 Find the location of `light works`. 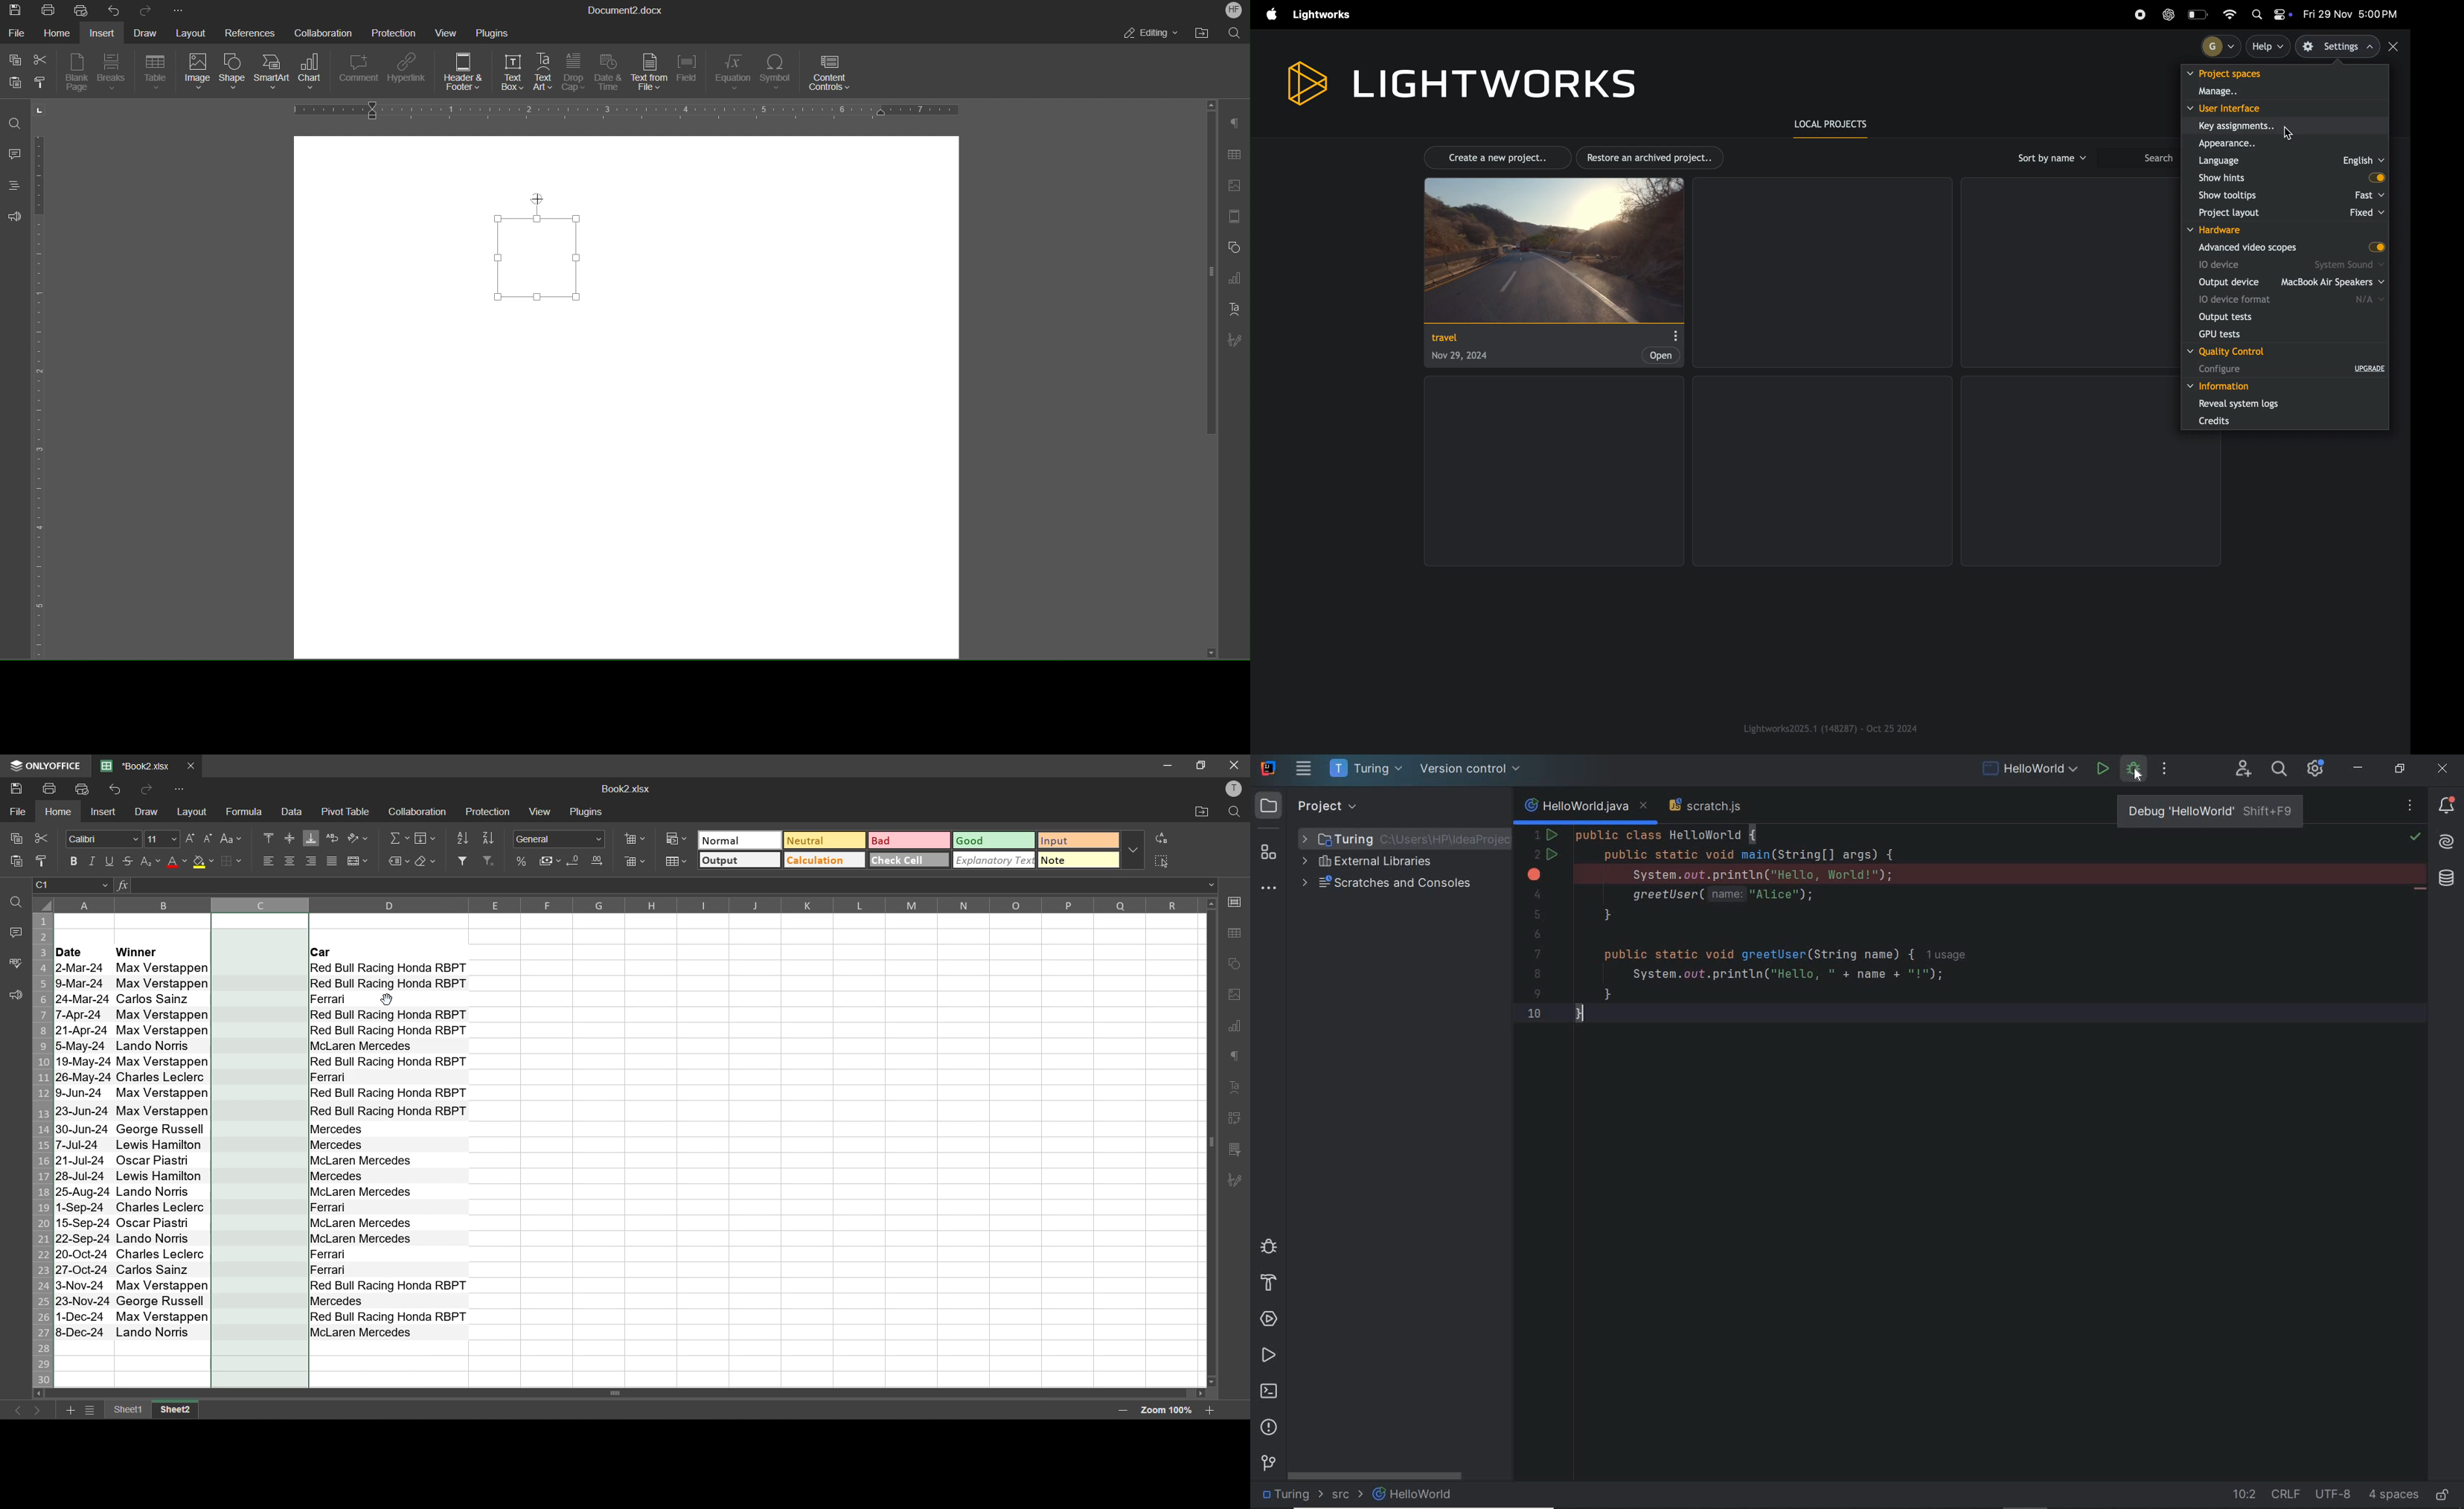

light works is located at coordinates (1324, 15).